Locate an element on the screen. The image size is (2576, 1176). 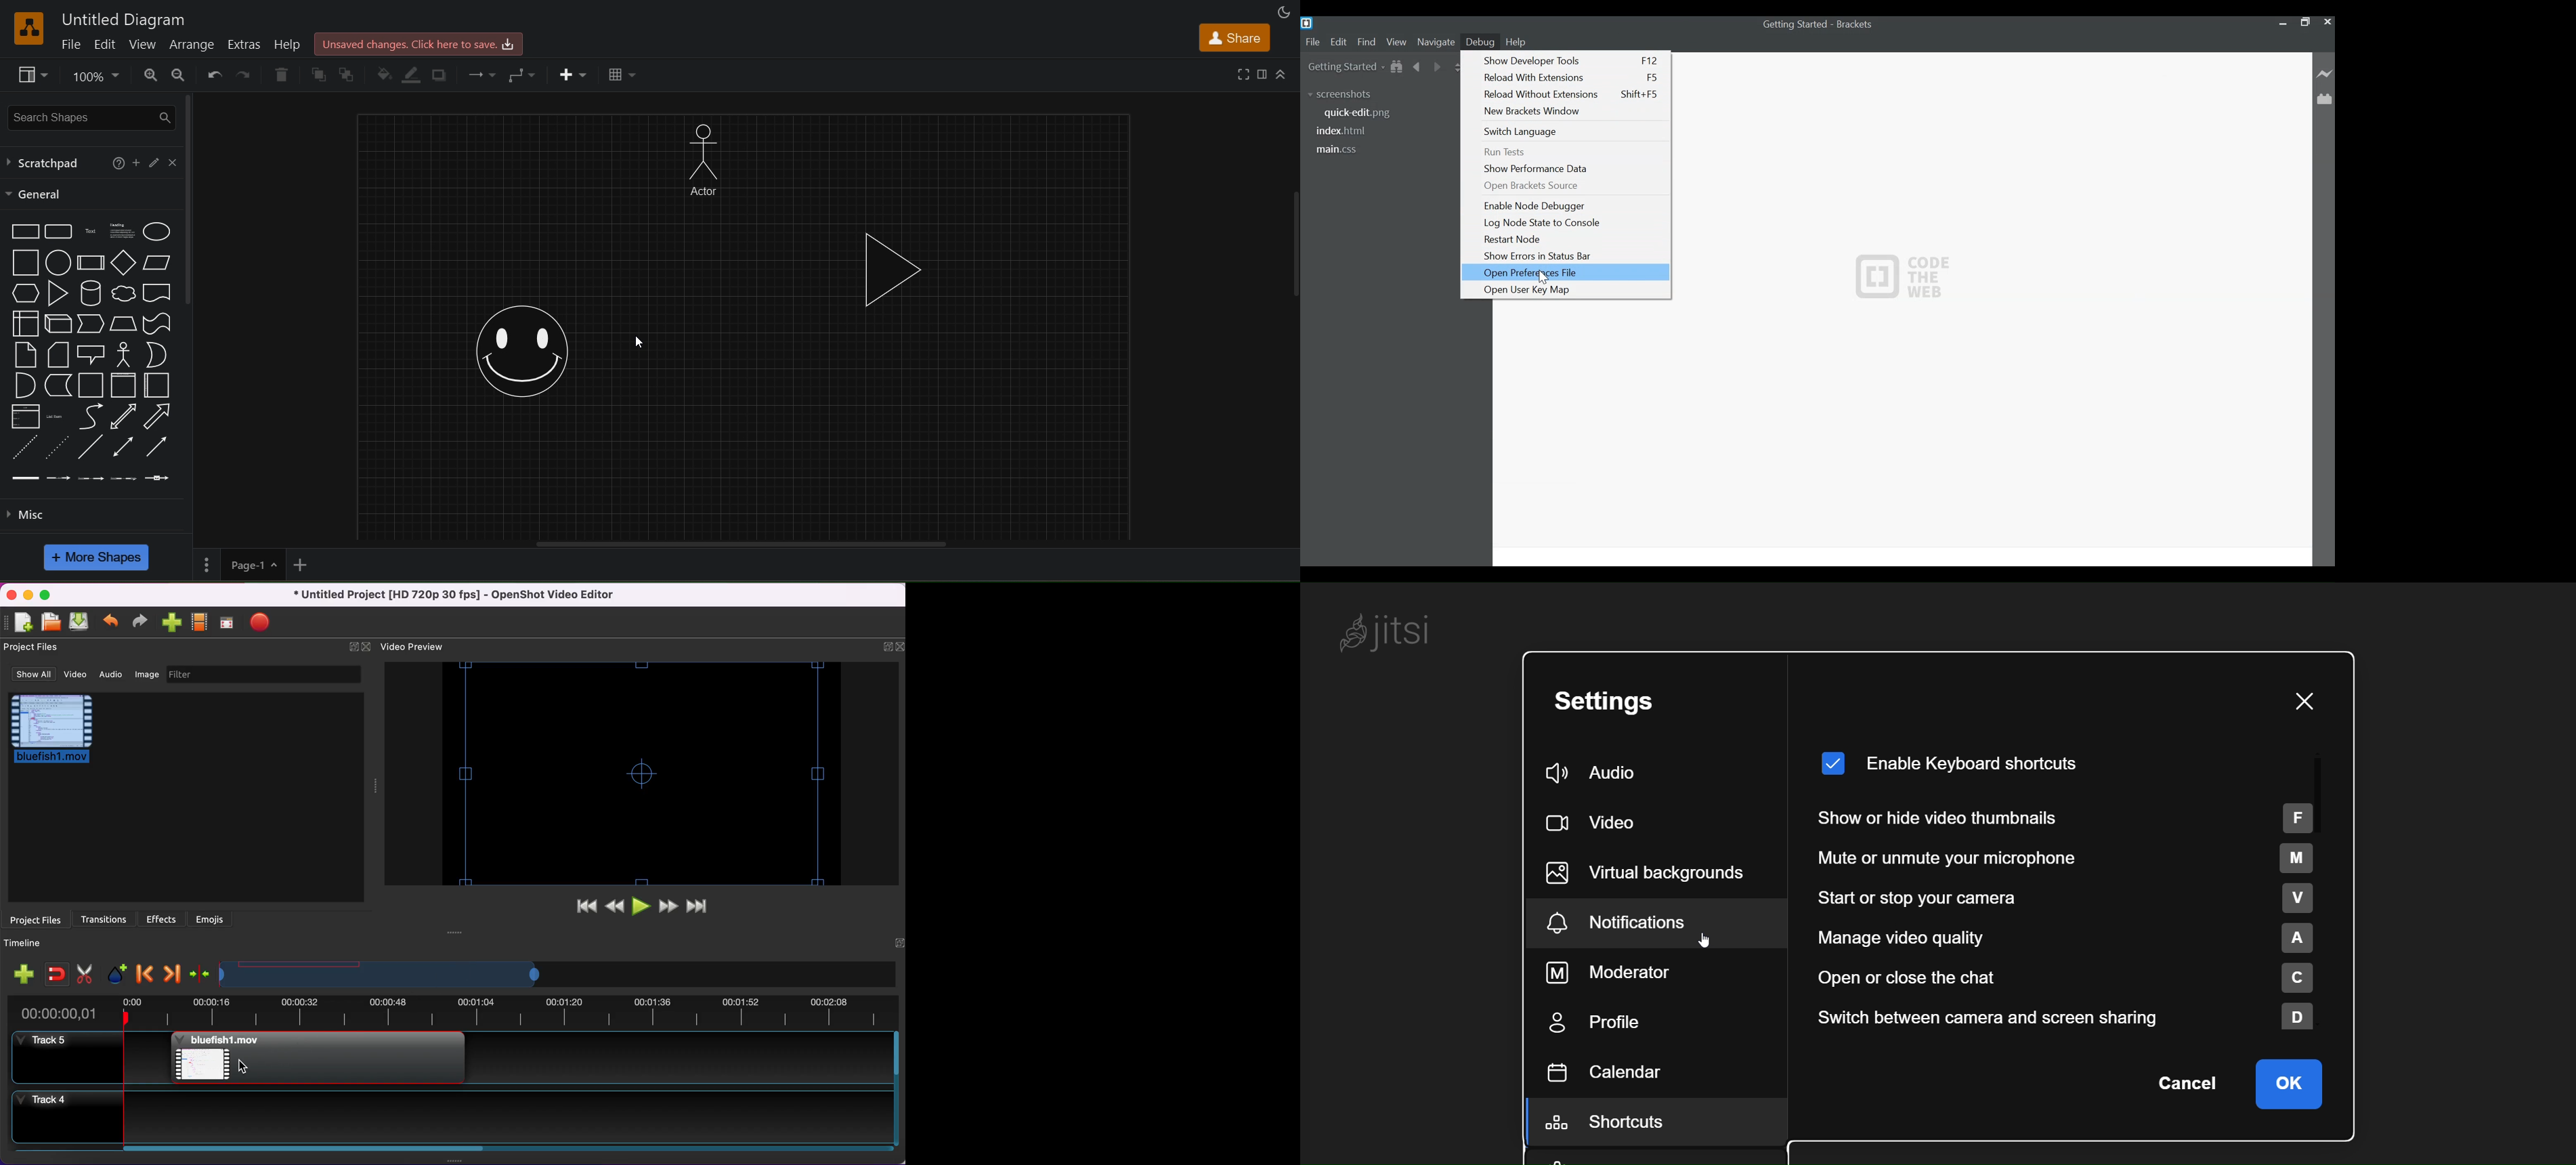
triangle shape is located at coordinates (898, 263).